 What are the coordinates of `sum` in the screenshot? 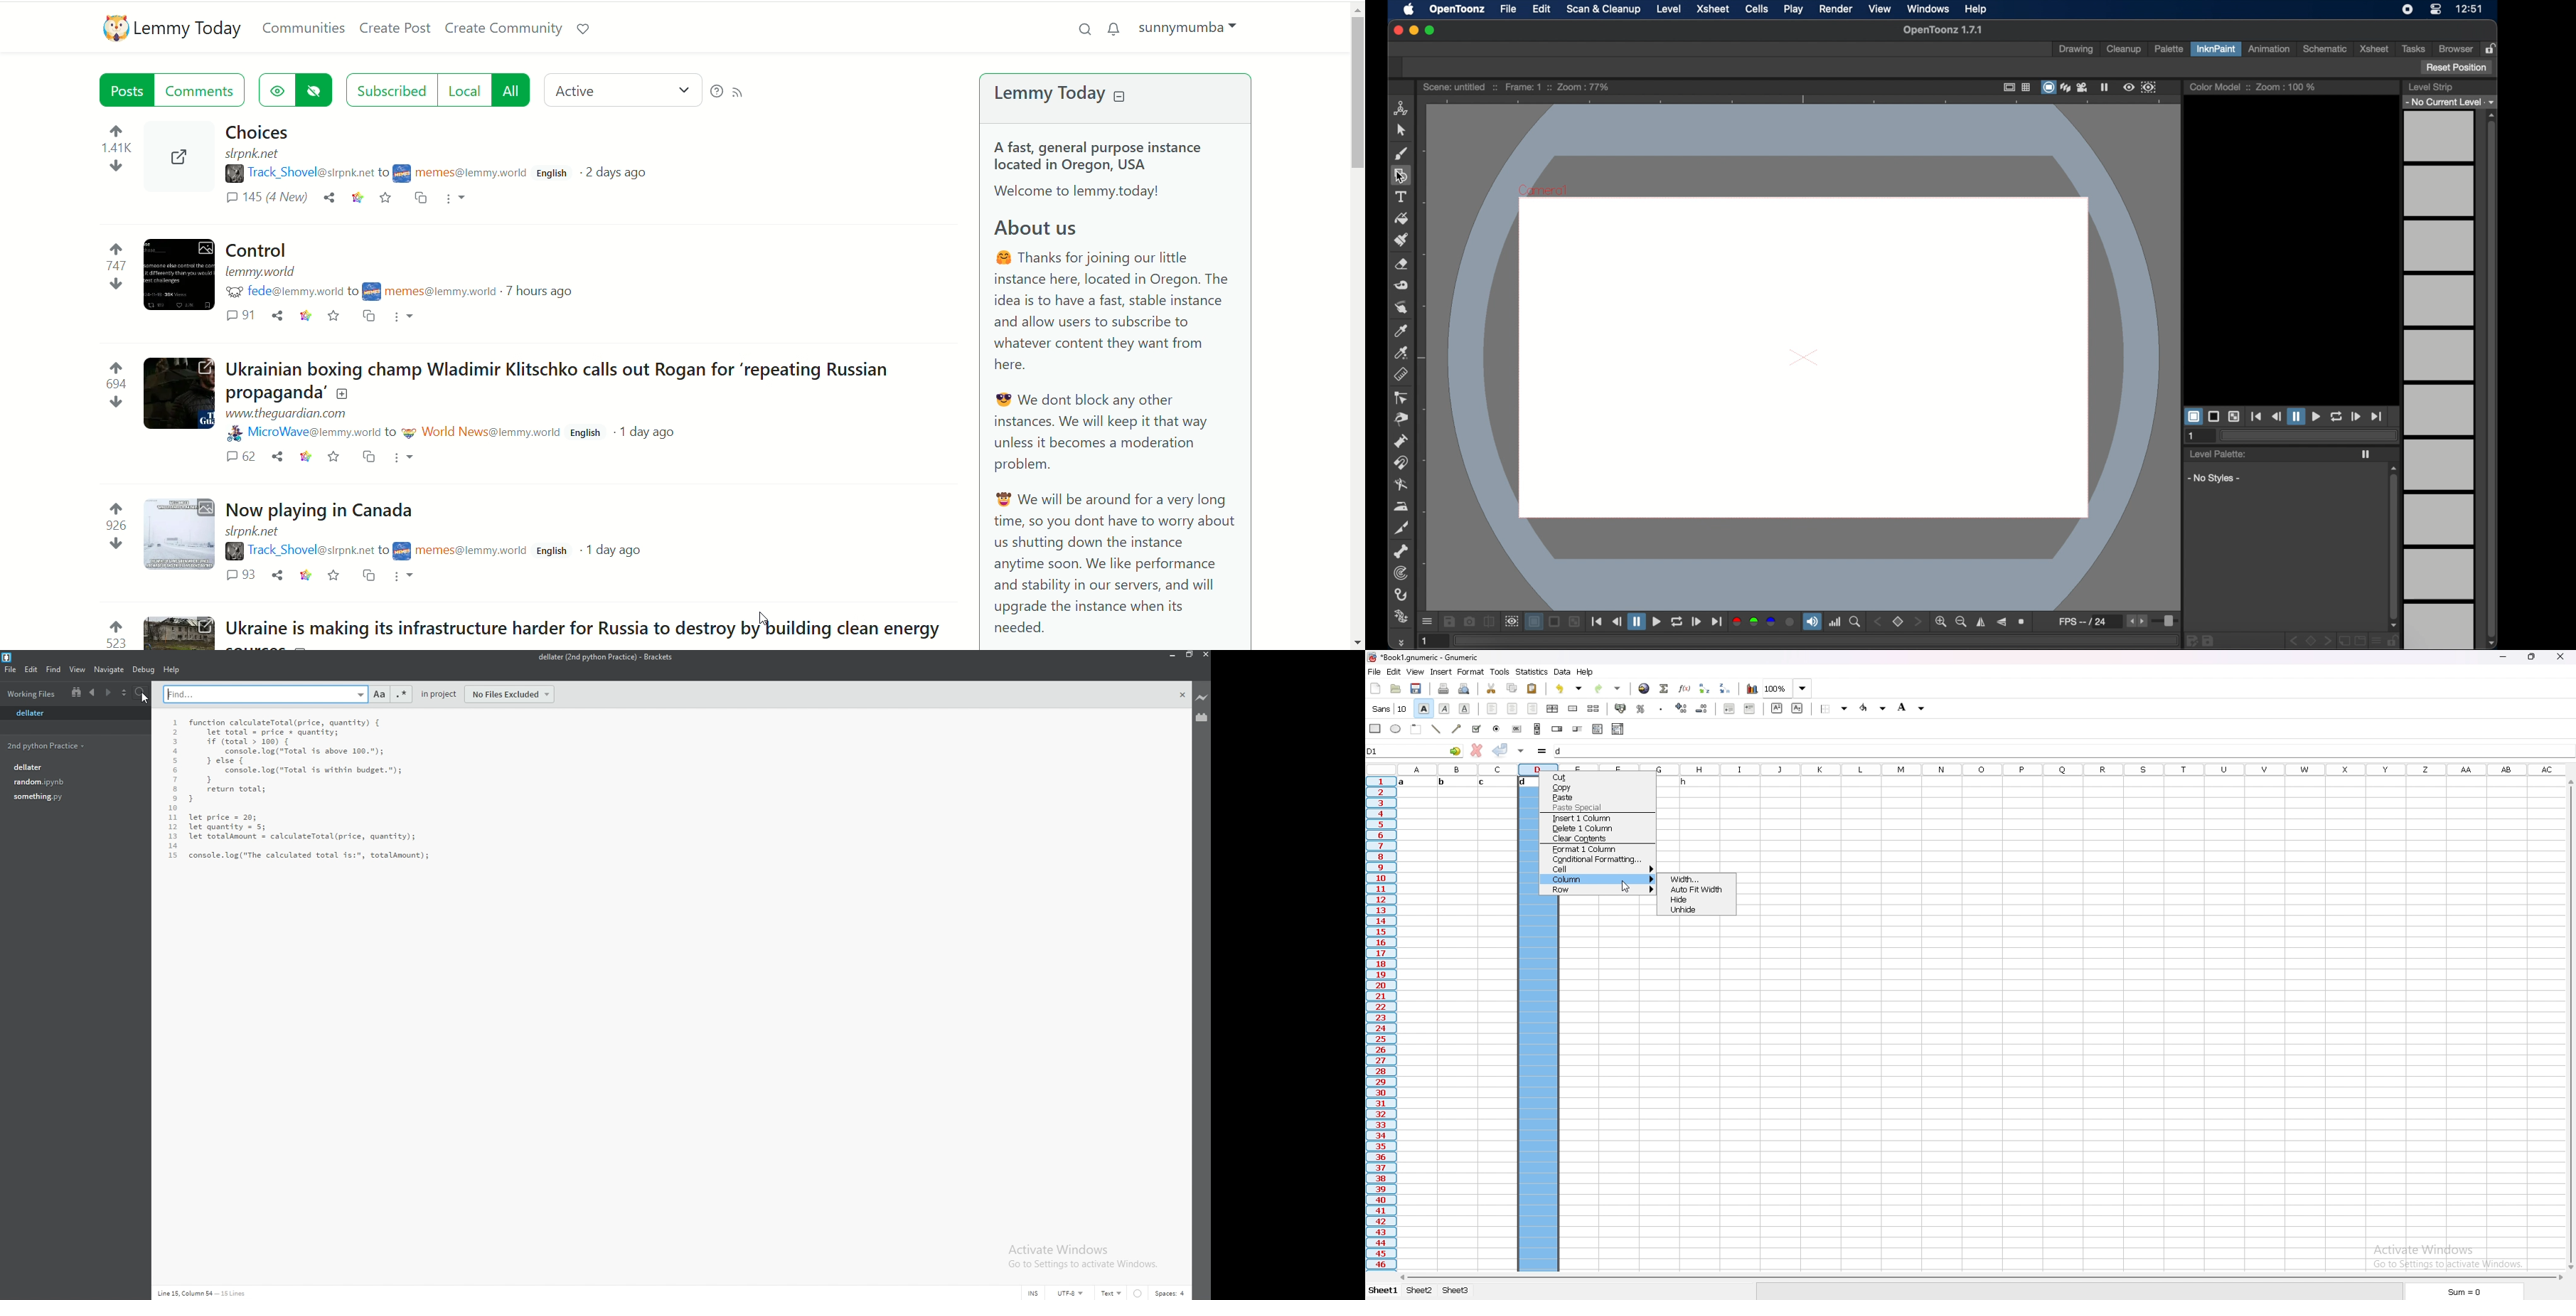 It's located at (2476, 1291).